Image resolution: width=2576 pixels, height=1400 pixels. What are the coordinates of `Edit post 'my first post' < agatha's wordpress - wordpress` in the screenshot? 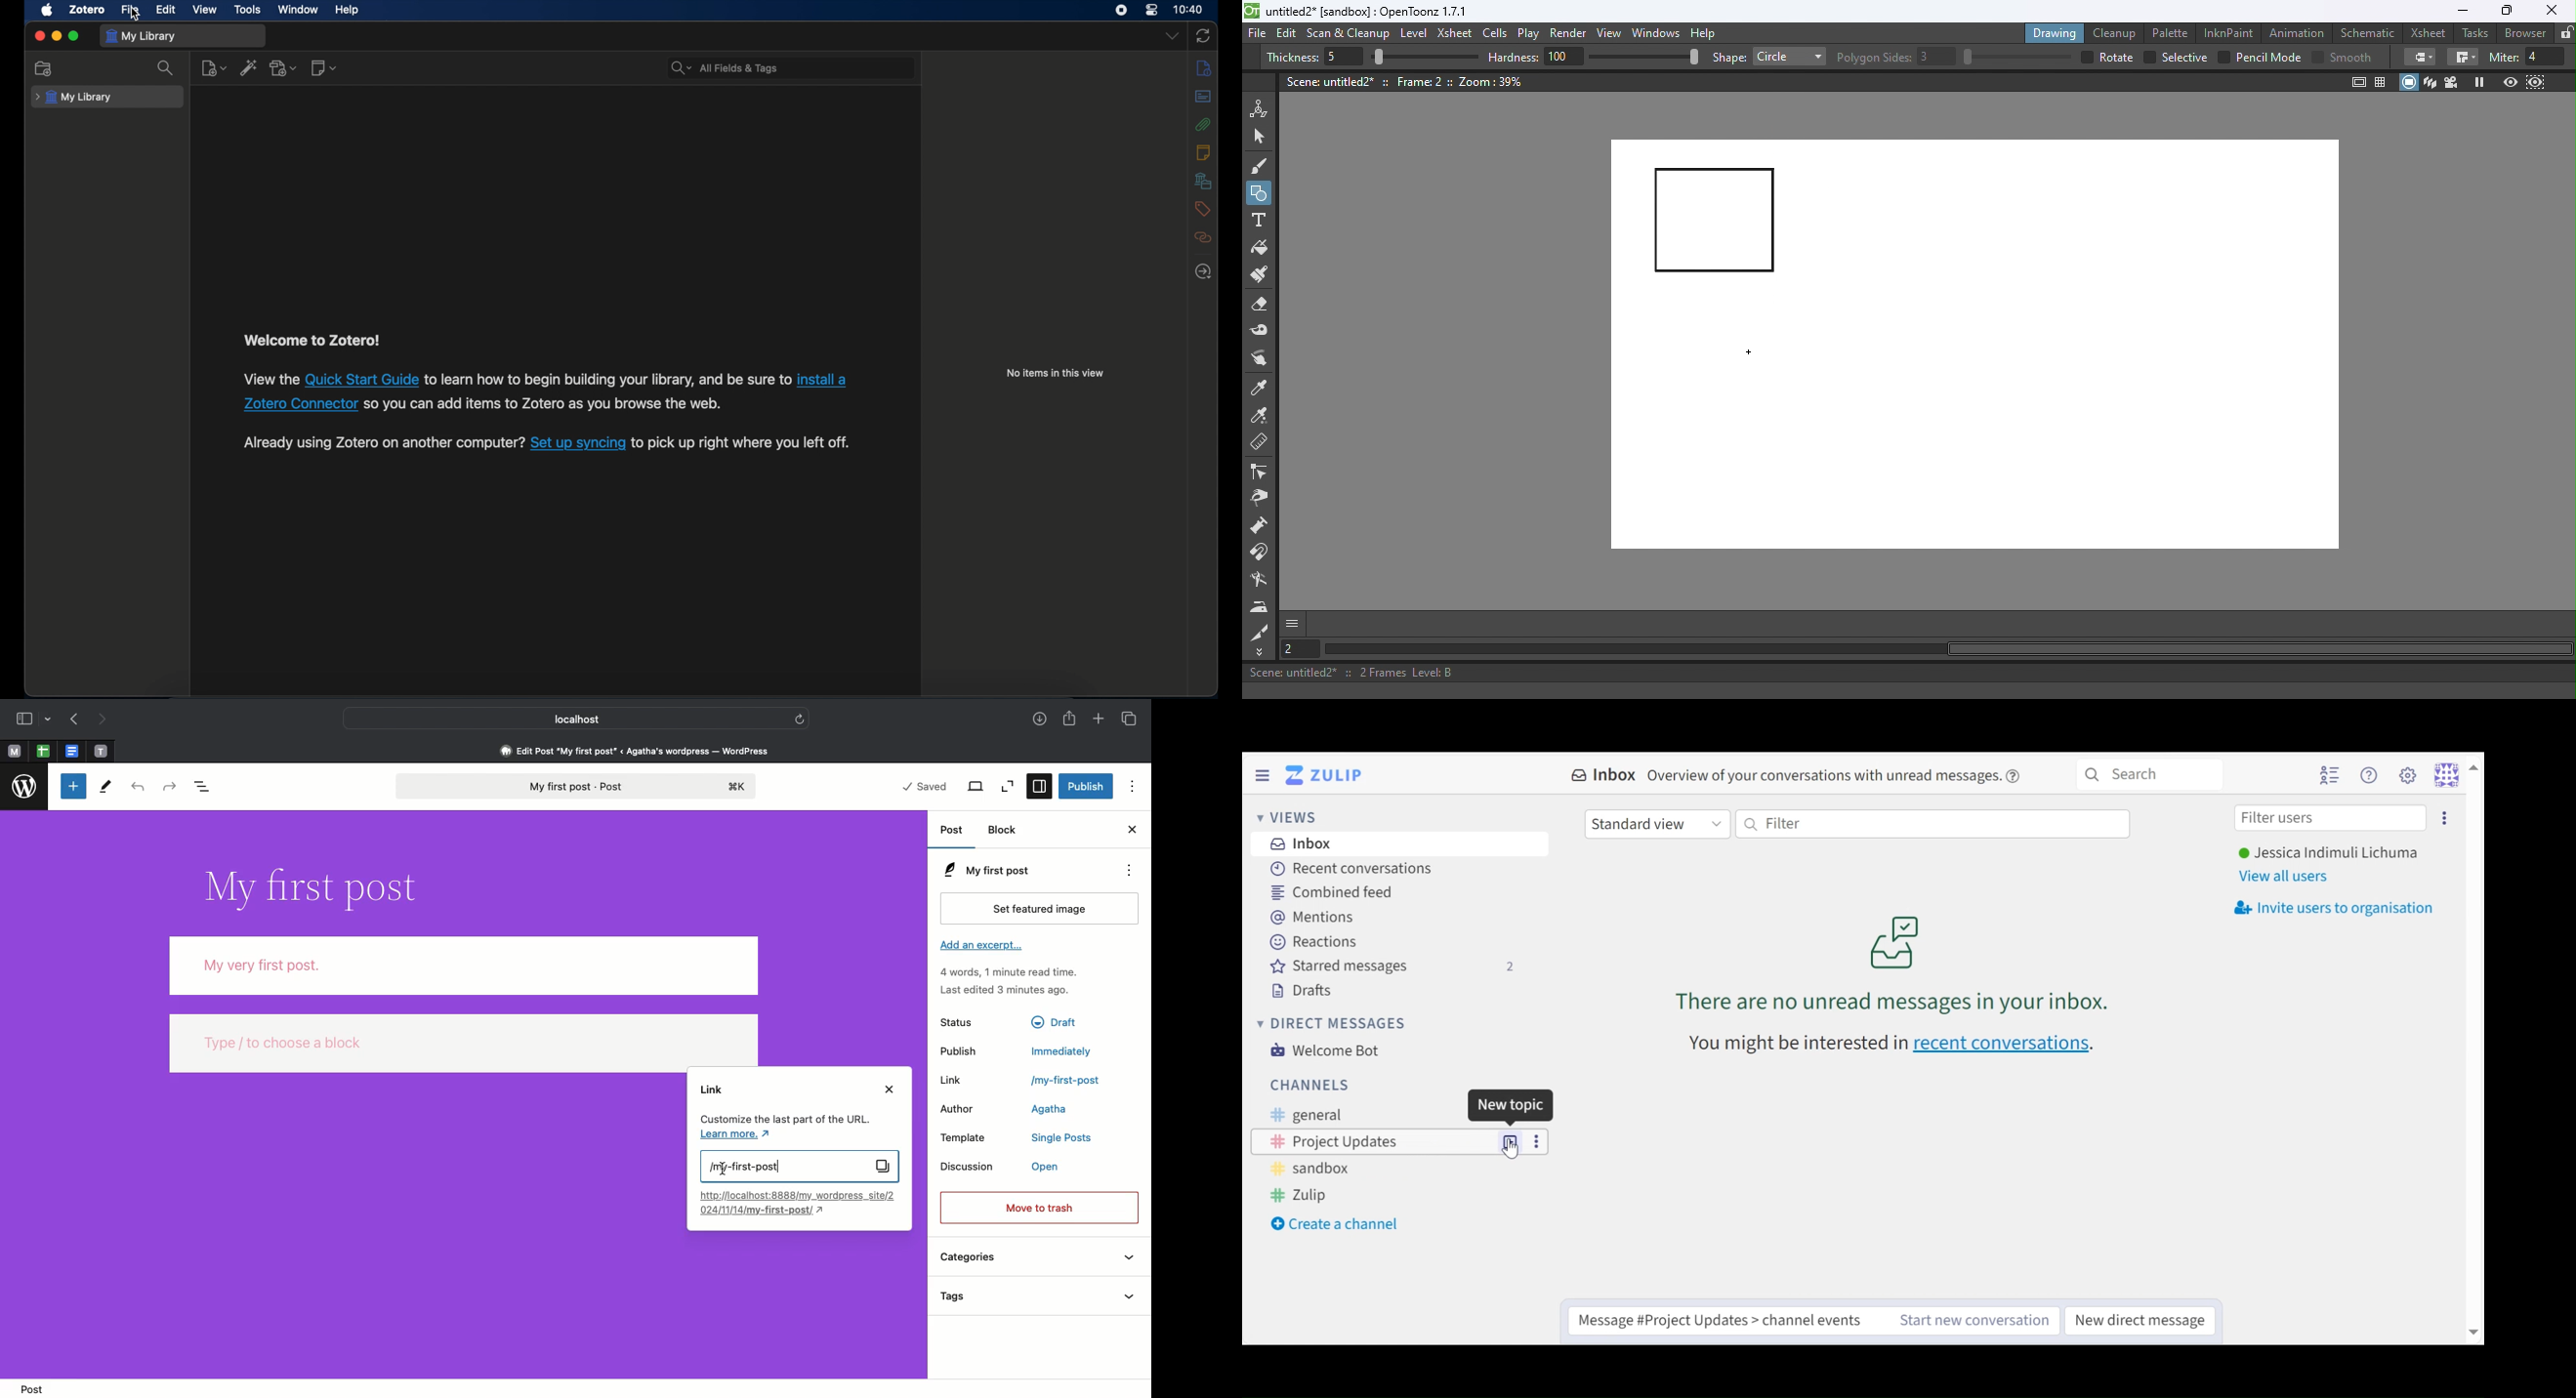 It's located at (635, 750).